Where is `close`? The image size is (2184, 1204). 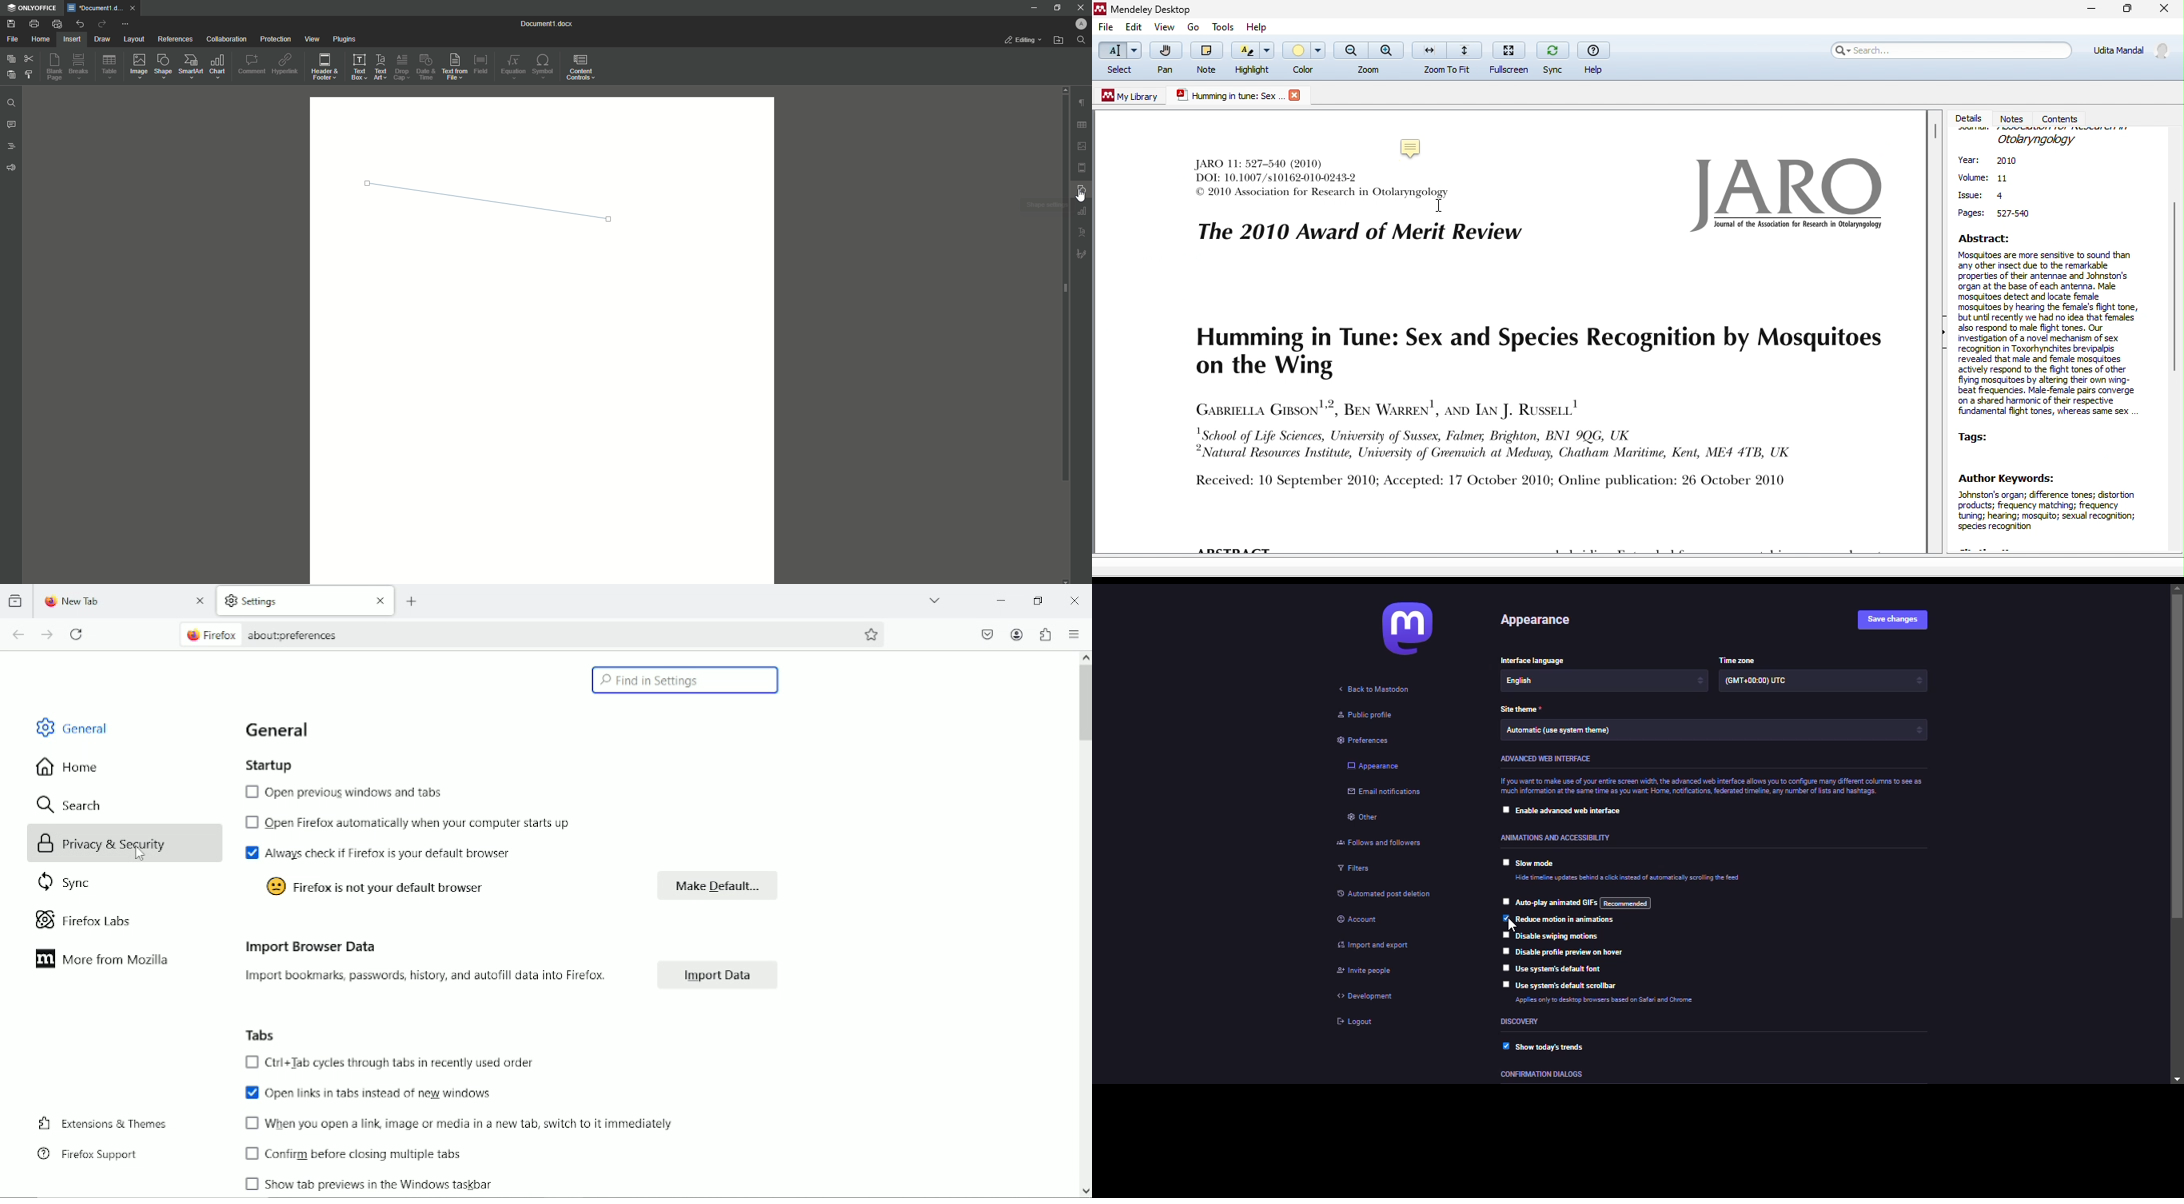 close is located at coordinates (202, 603).